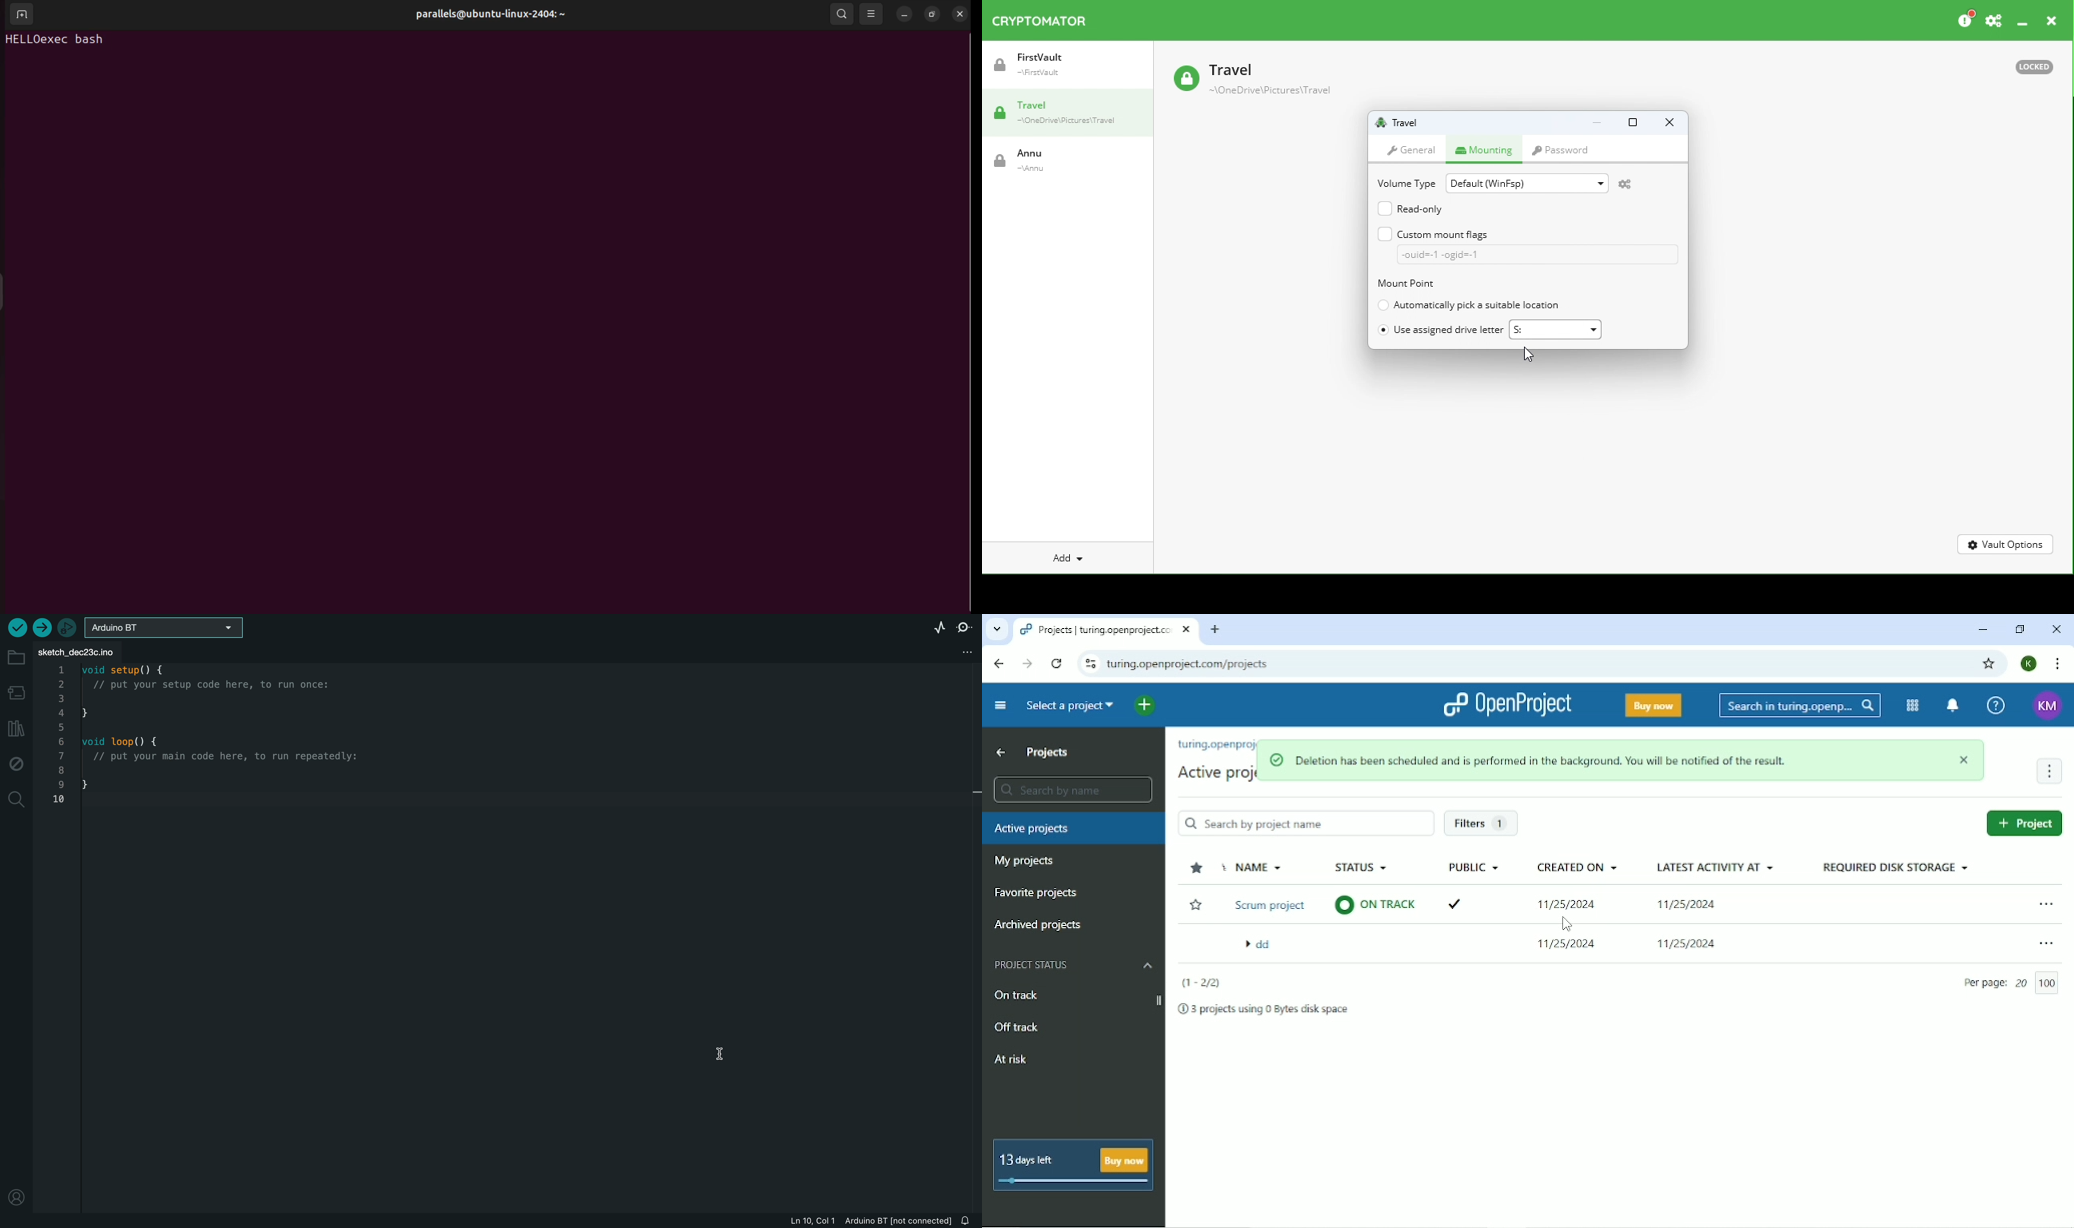 The width and height of the screenshot is (2100, 1232). Describe the element at coordinates (1069, 116) in the screenshot. I see `Travel` at that location.